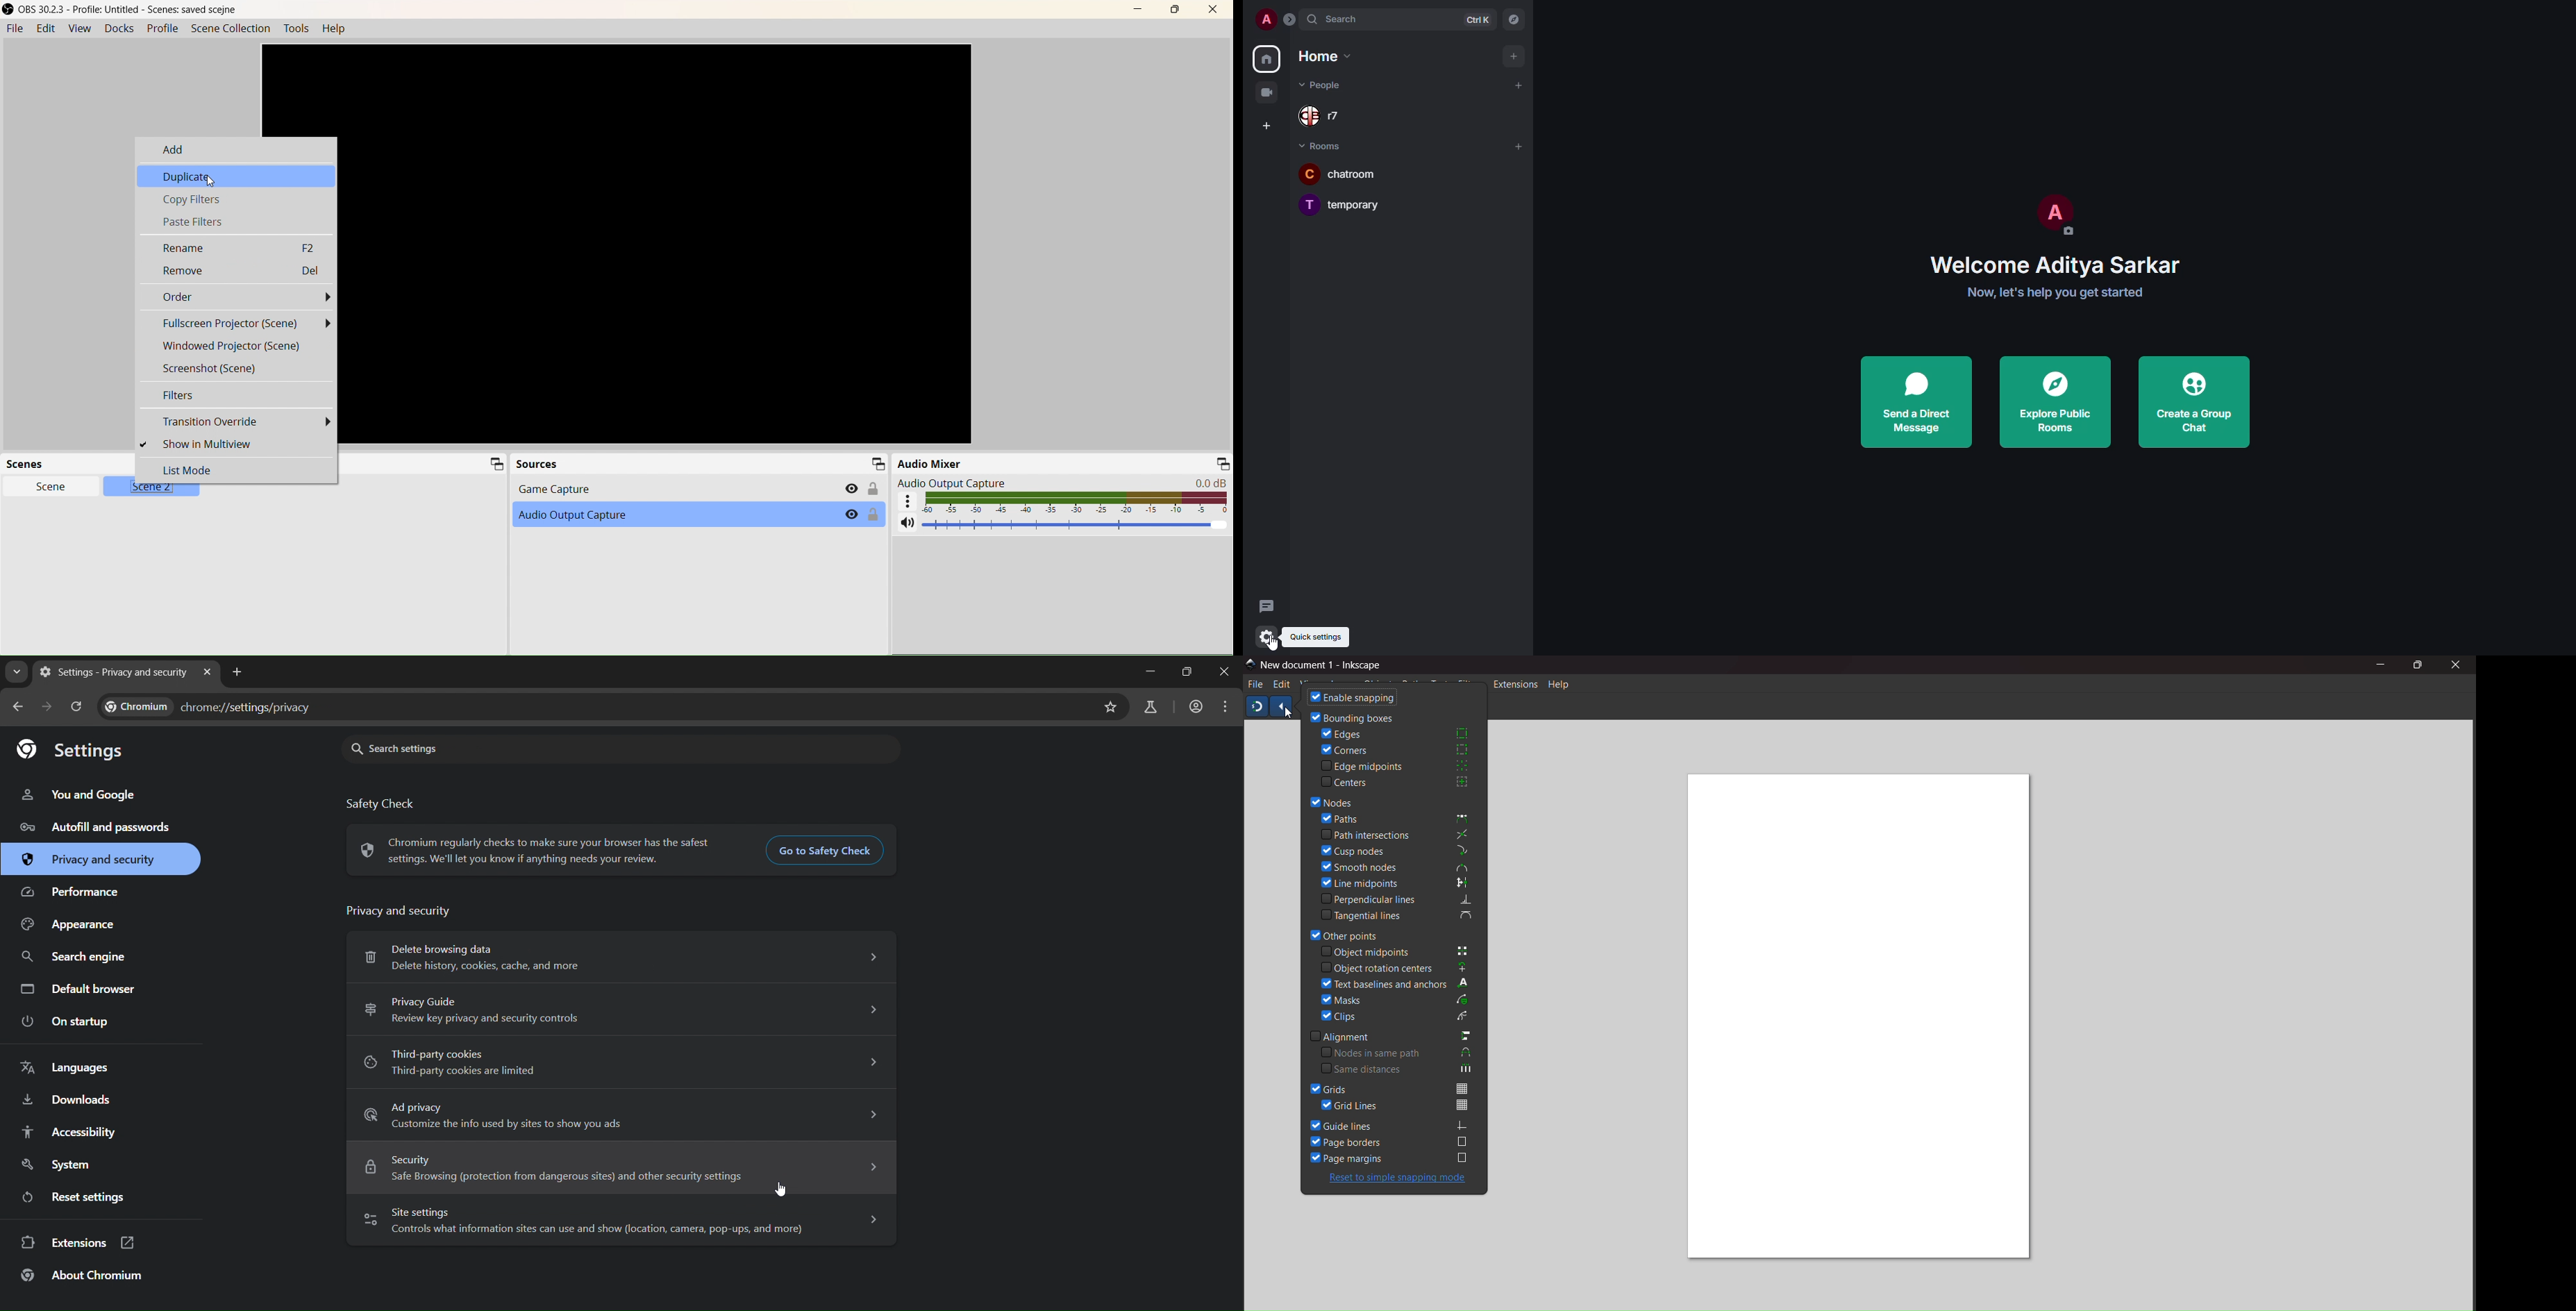  I want to click on object, so click(1378, 684).